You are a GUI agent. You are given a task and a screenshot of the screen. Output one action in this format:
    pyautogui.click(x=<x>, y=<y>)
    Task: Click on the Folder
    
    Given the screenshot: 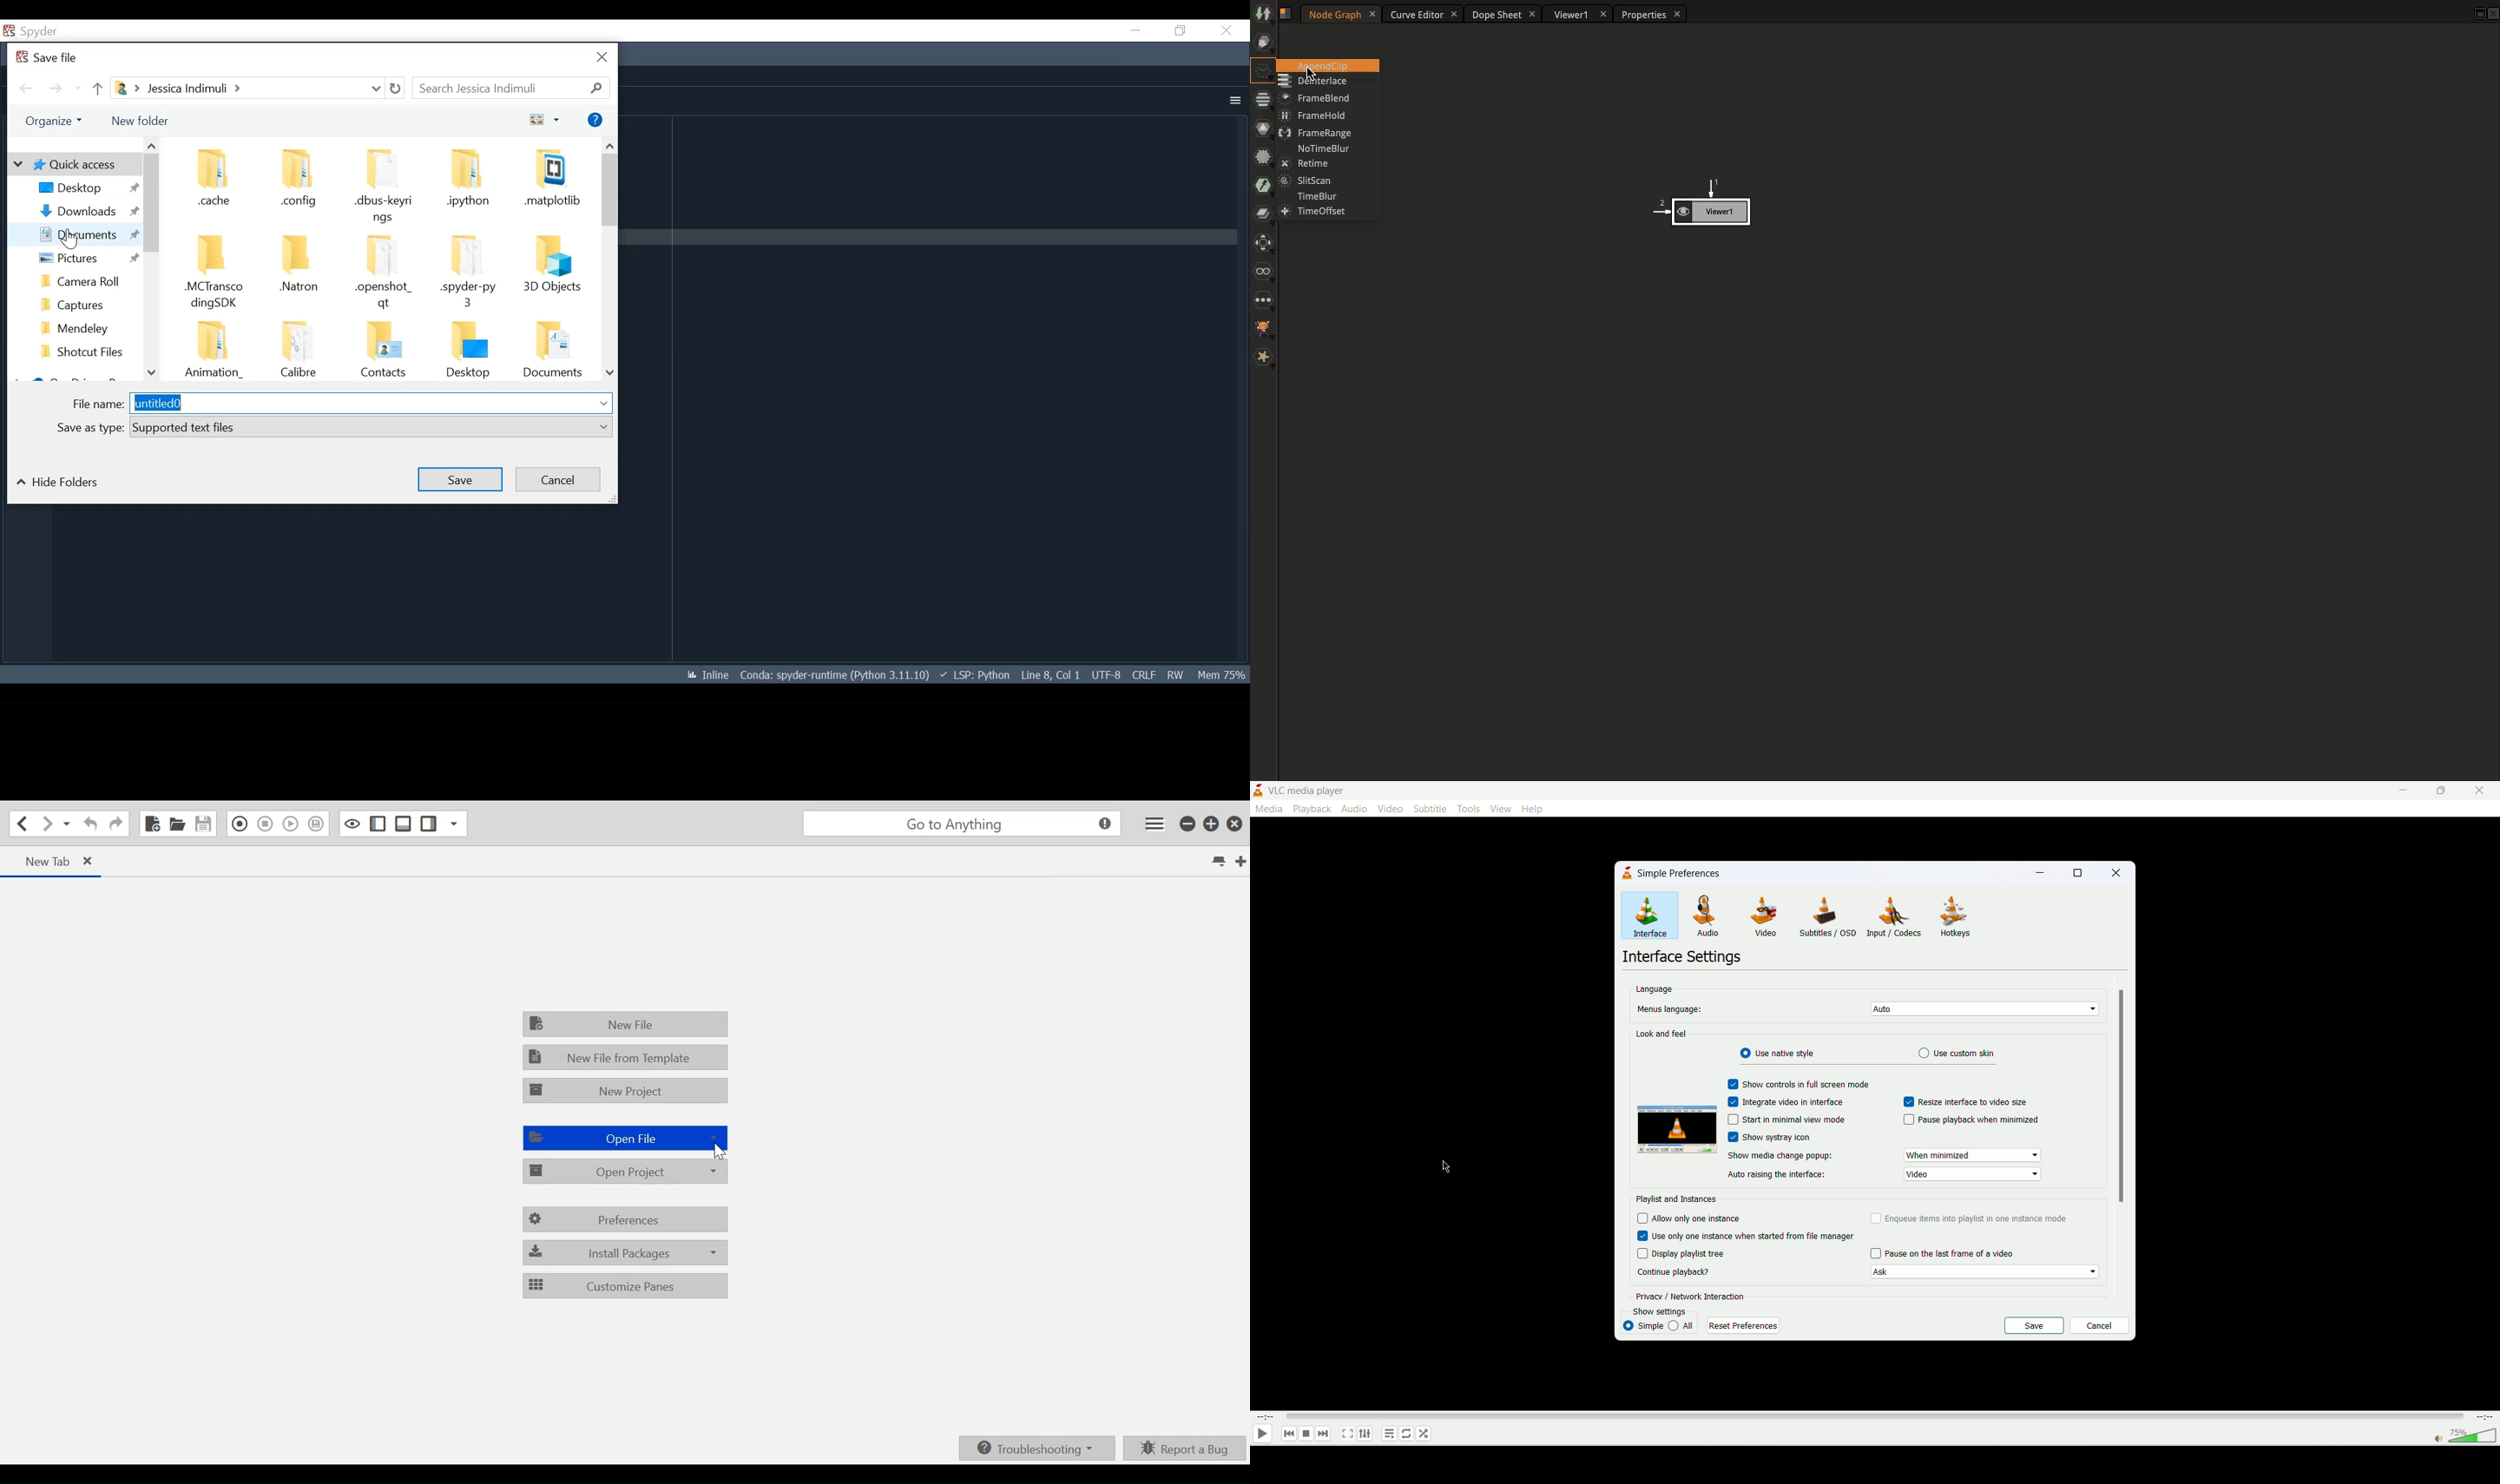 What is the action you would take?
    pyautogui.click(x=83, y=303)
    